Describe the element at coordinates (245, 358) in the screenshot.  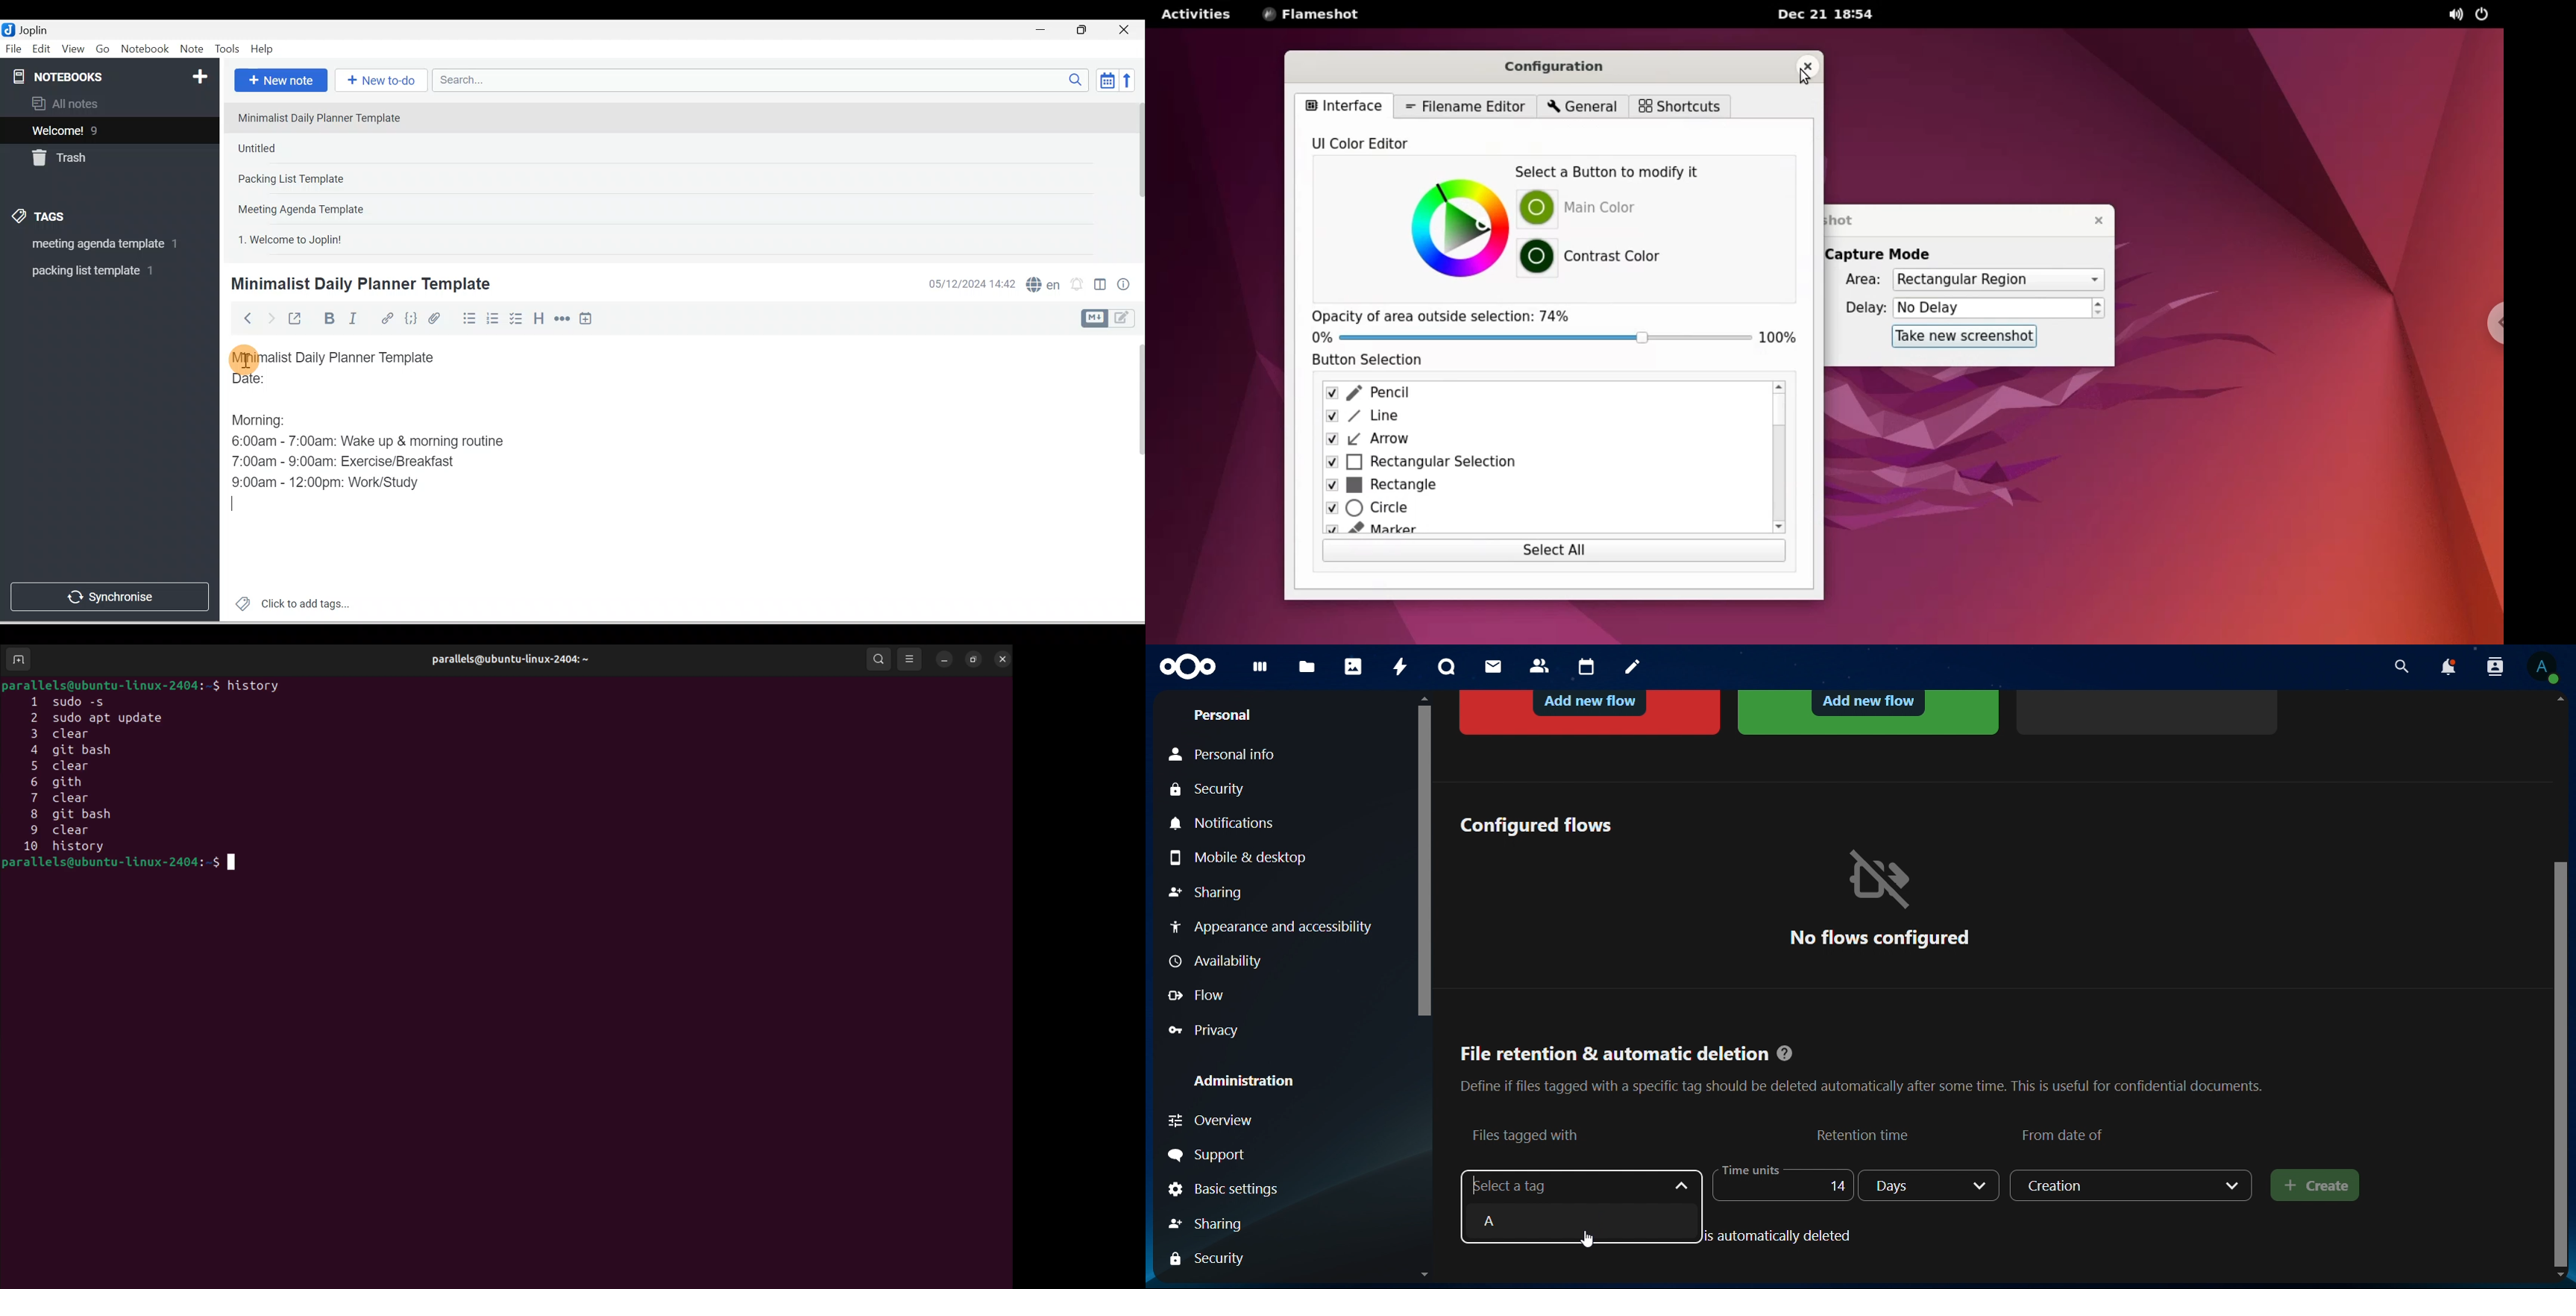
I see `Cursor` at that location.